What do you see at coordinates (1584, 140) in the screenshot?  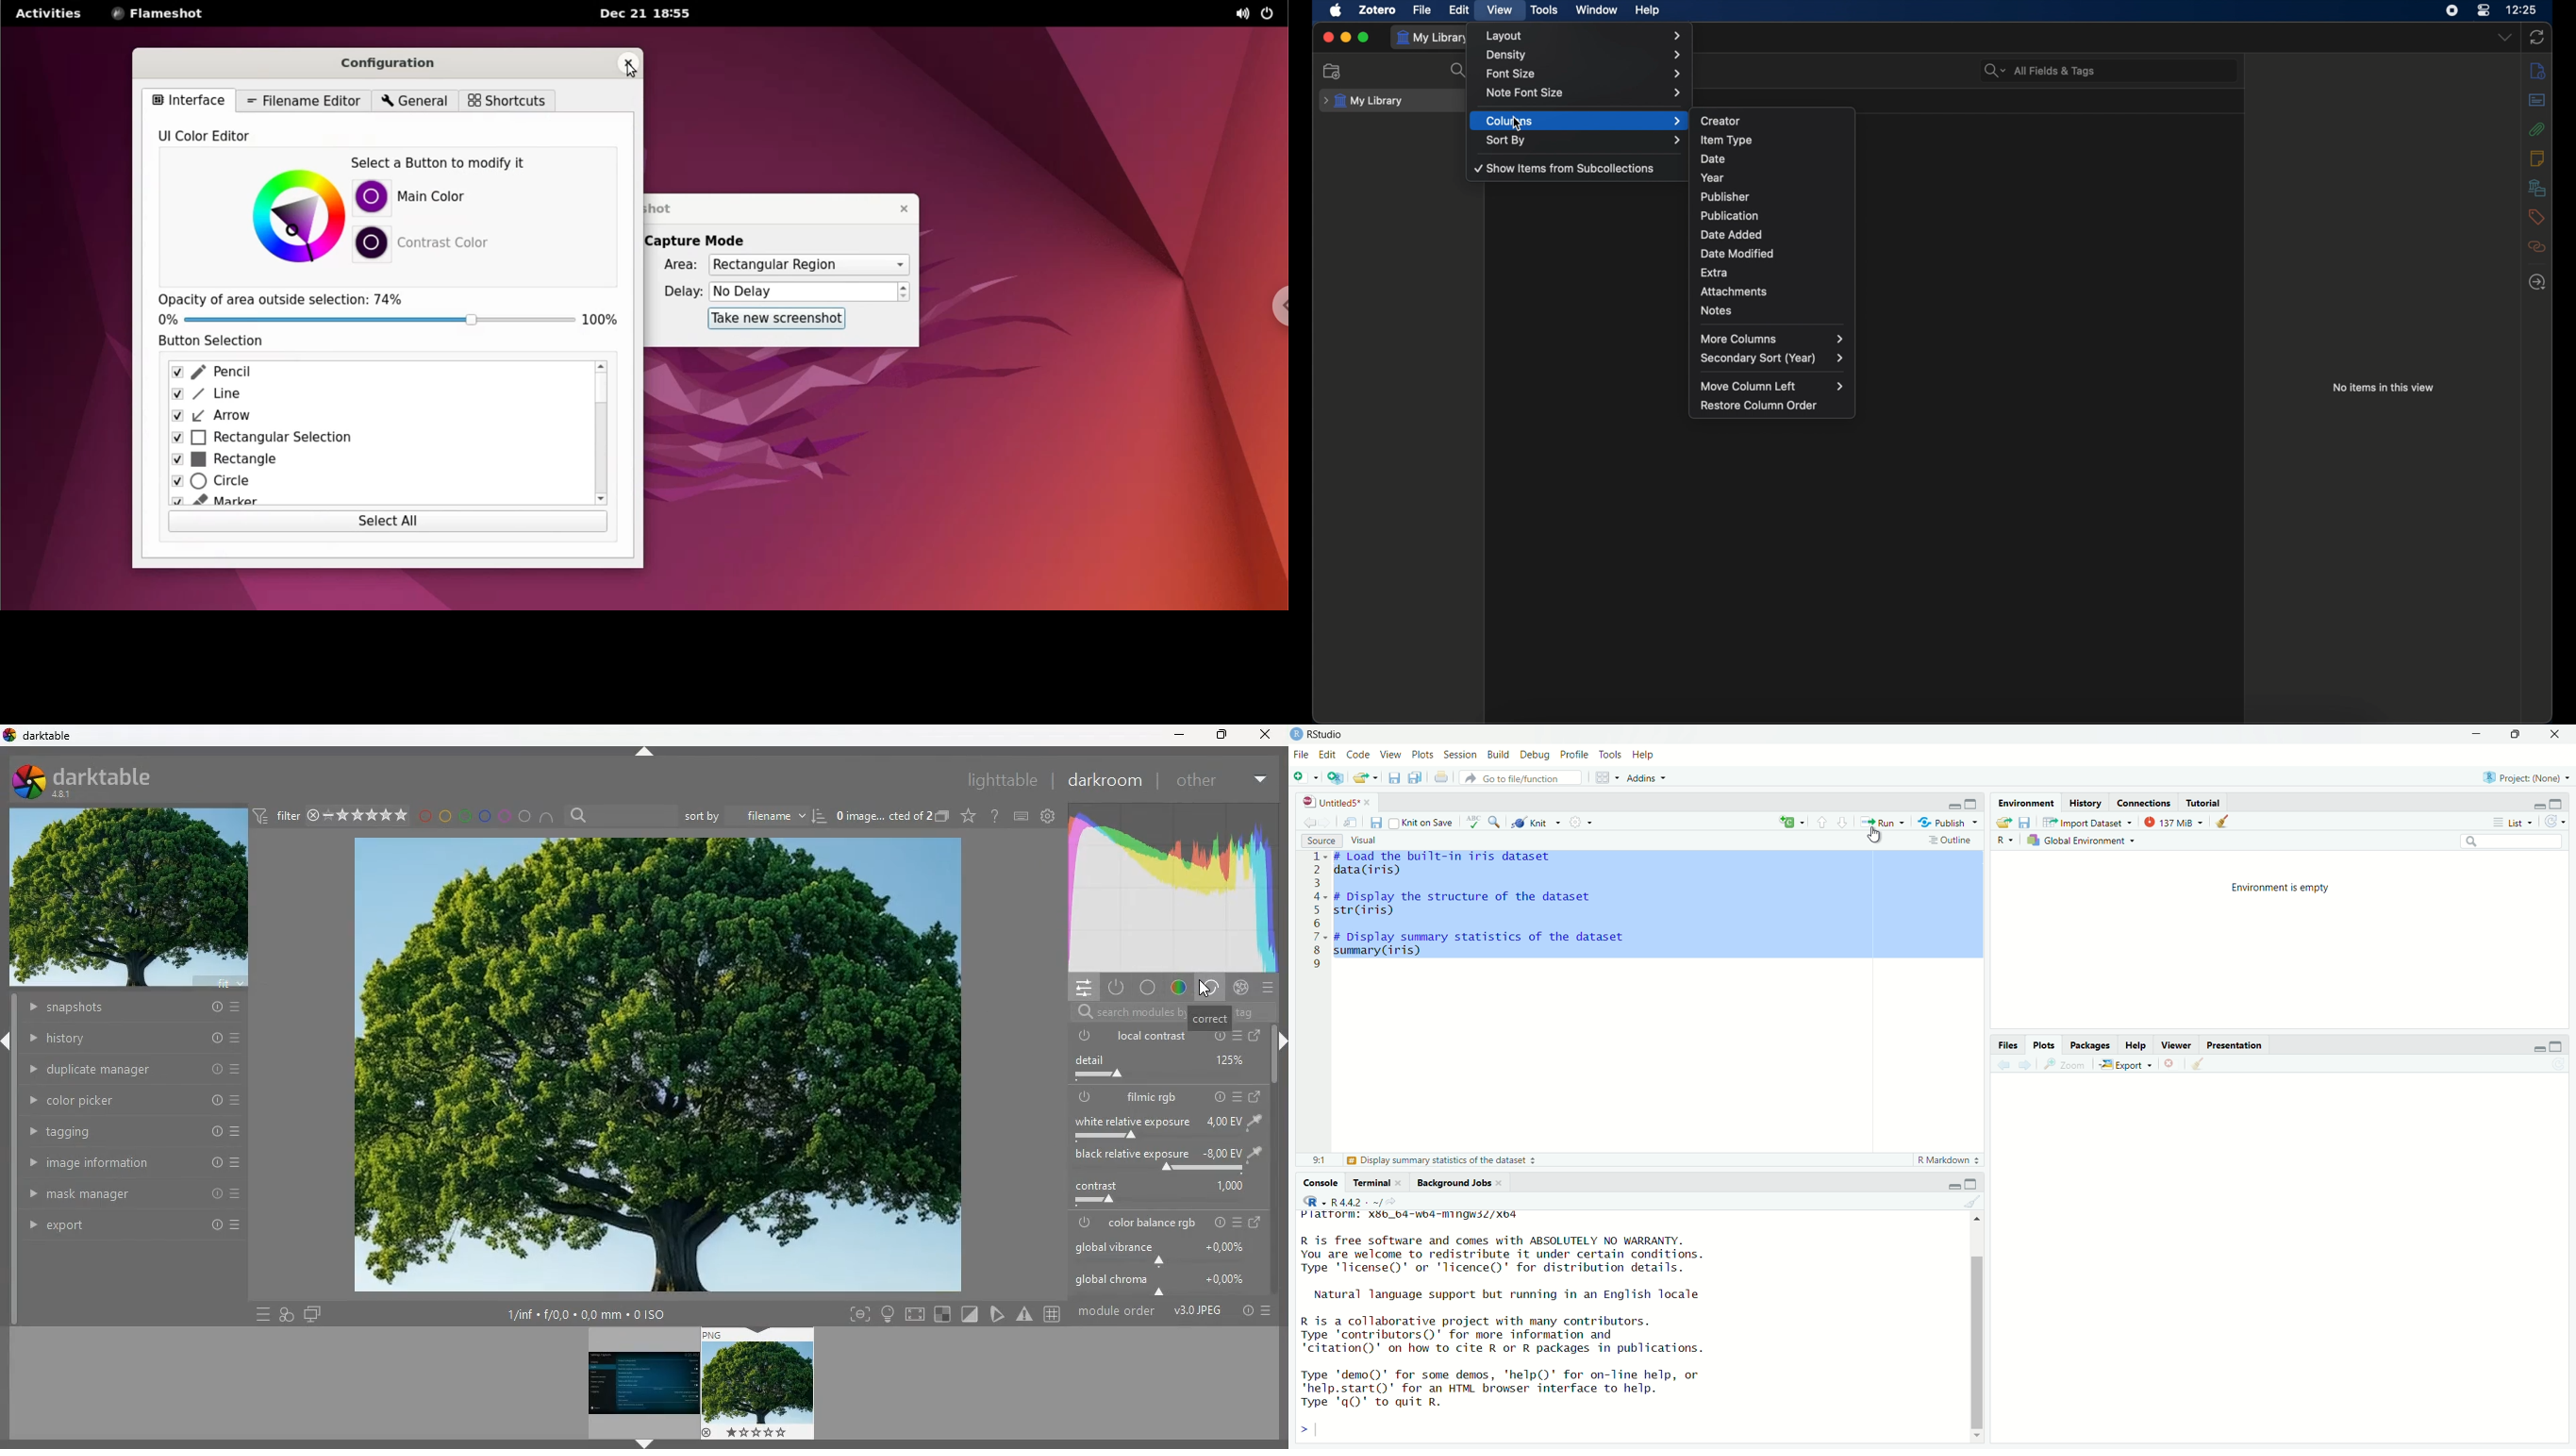 I see `sort by` at bounding box center [1584, 140].